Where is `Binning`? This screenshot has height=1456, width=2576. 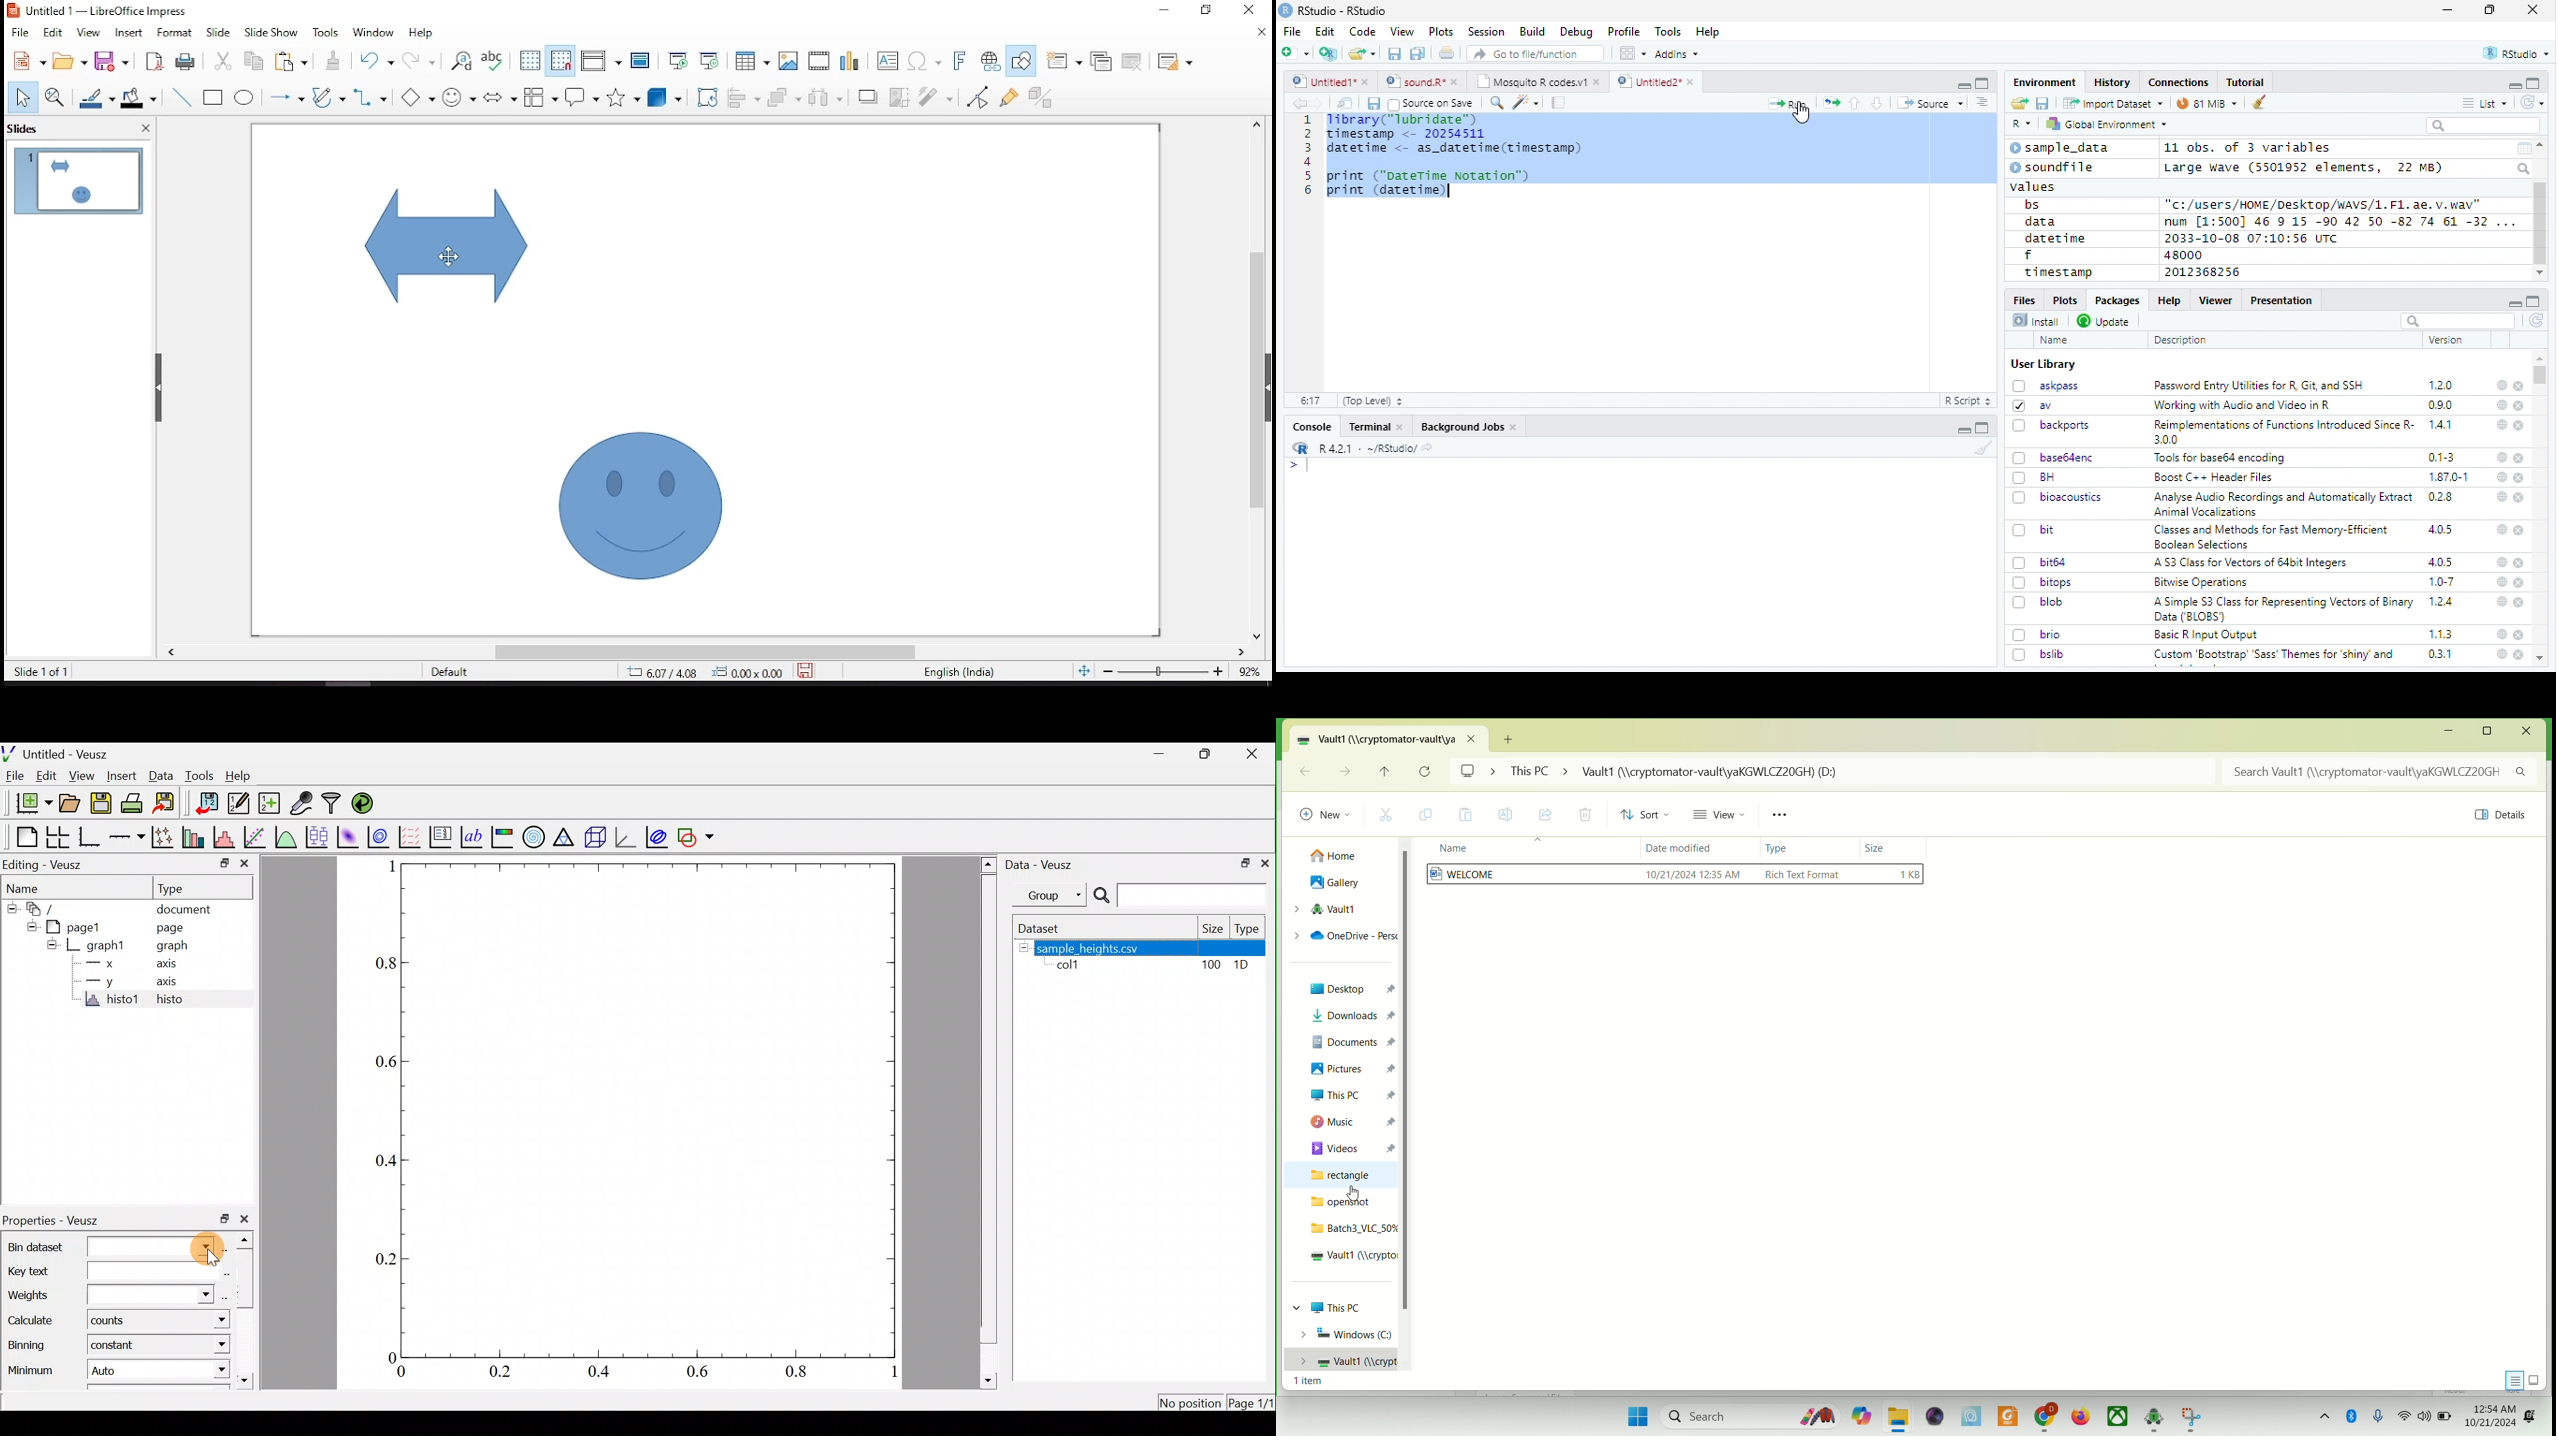
Binning is located at coordinates (32, 1342).